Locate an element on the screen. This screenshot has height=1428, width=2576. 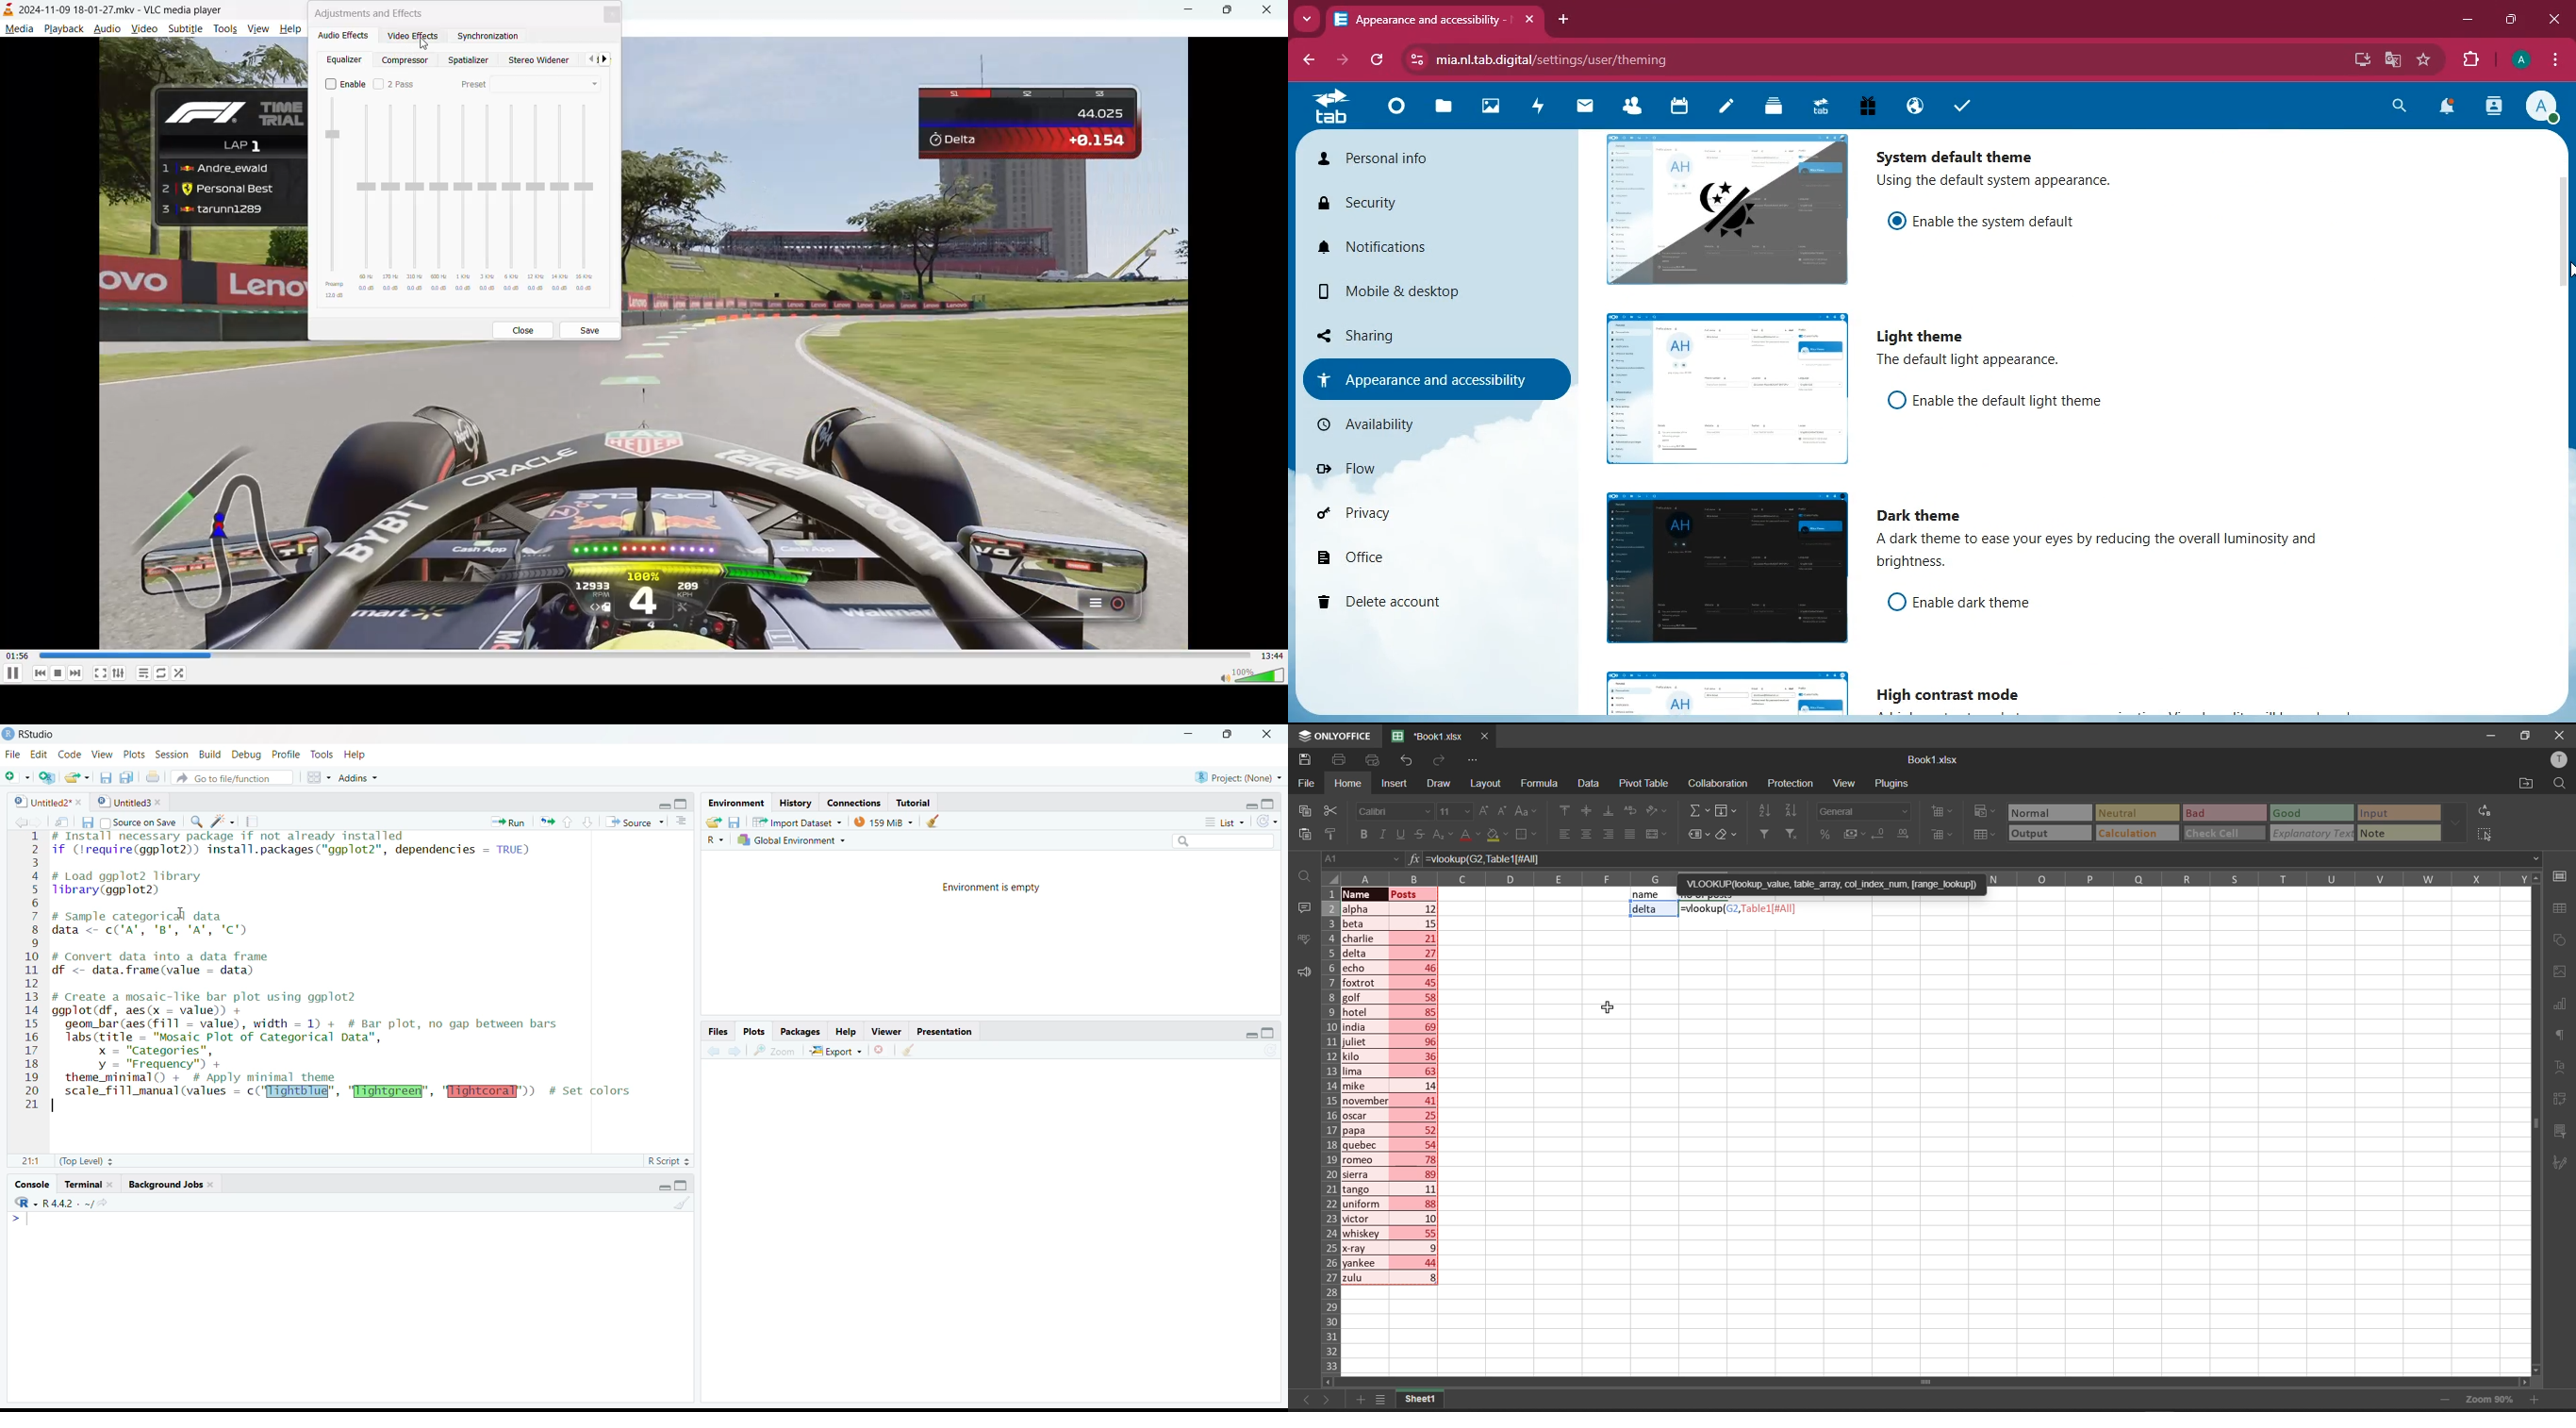
Up is located at coordinates (567, 822).